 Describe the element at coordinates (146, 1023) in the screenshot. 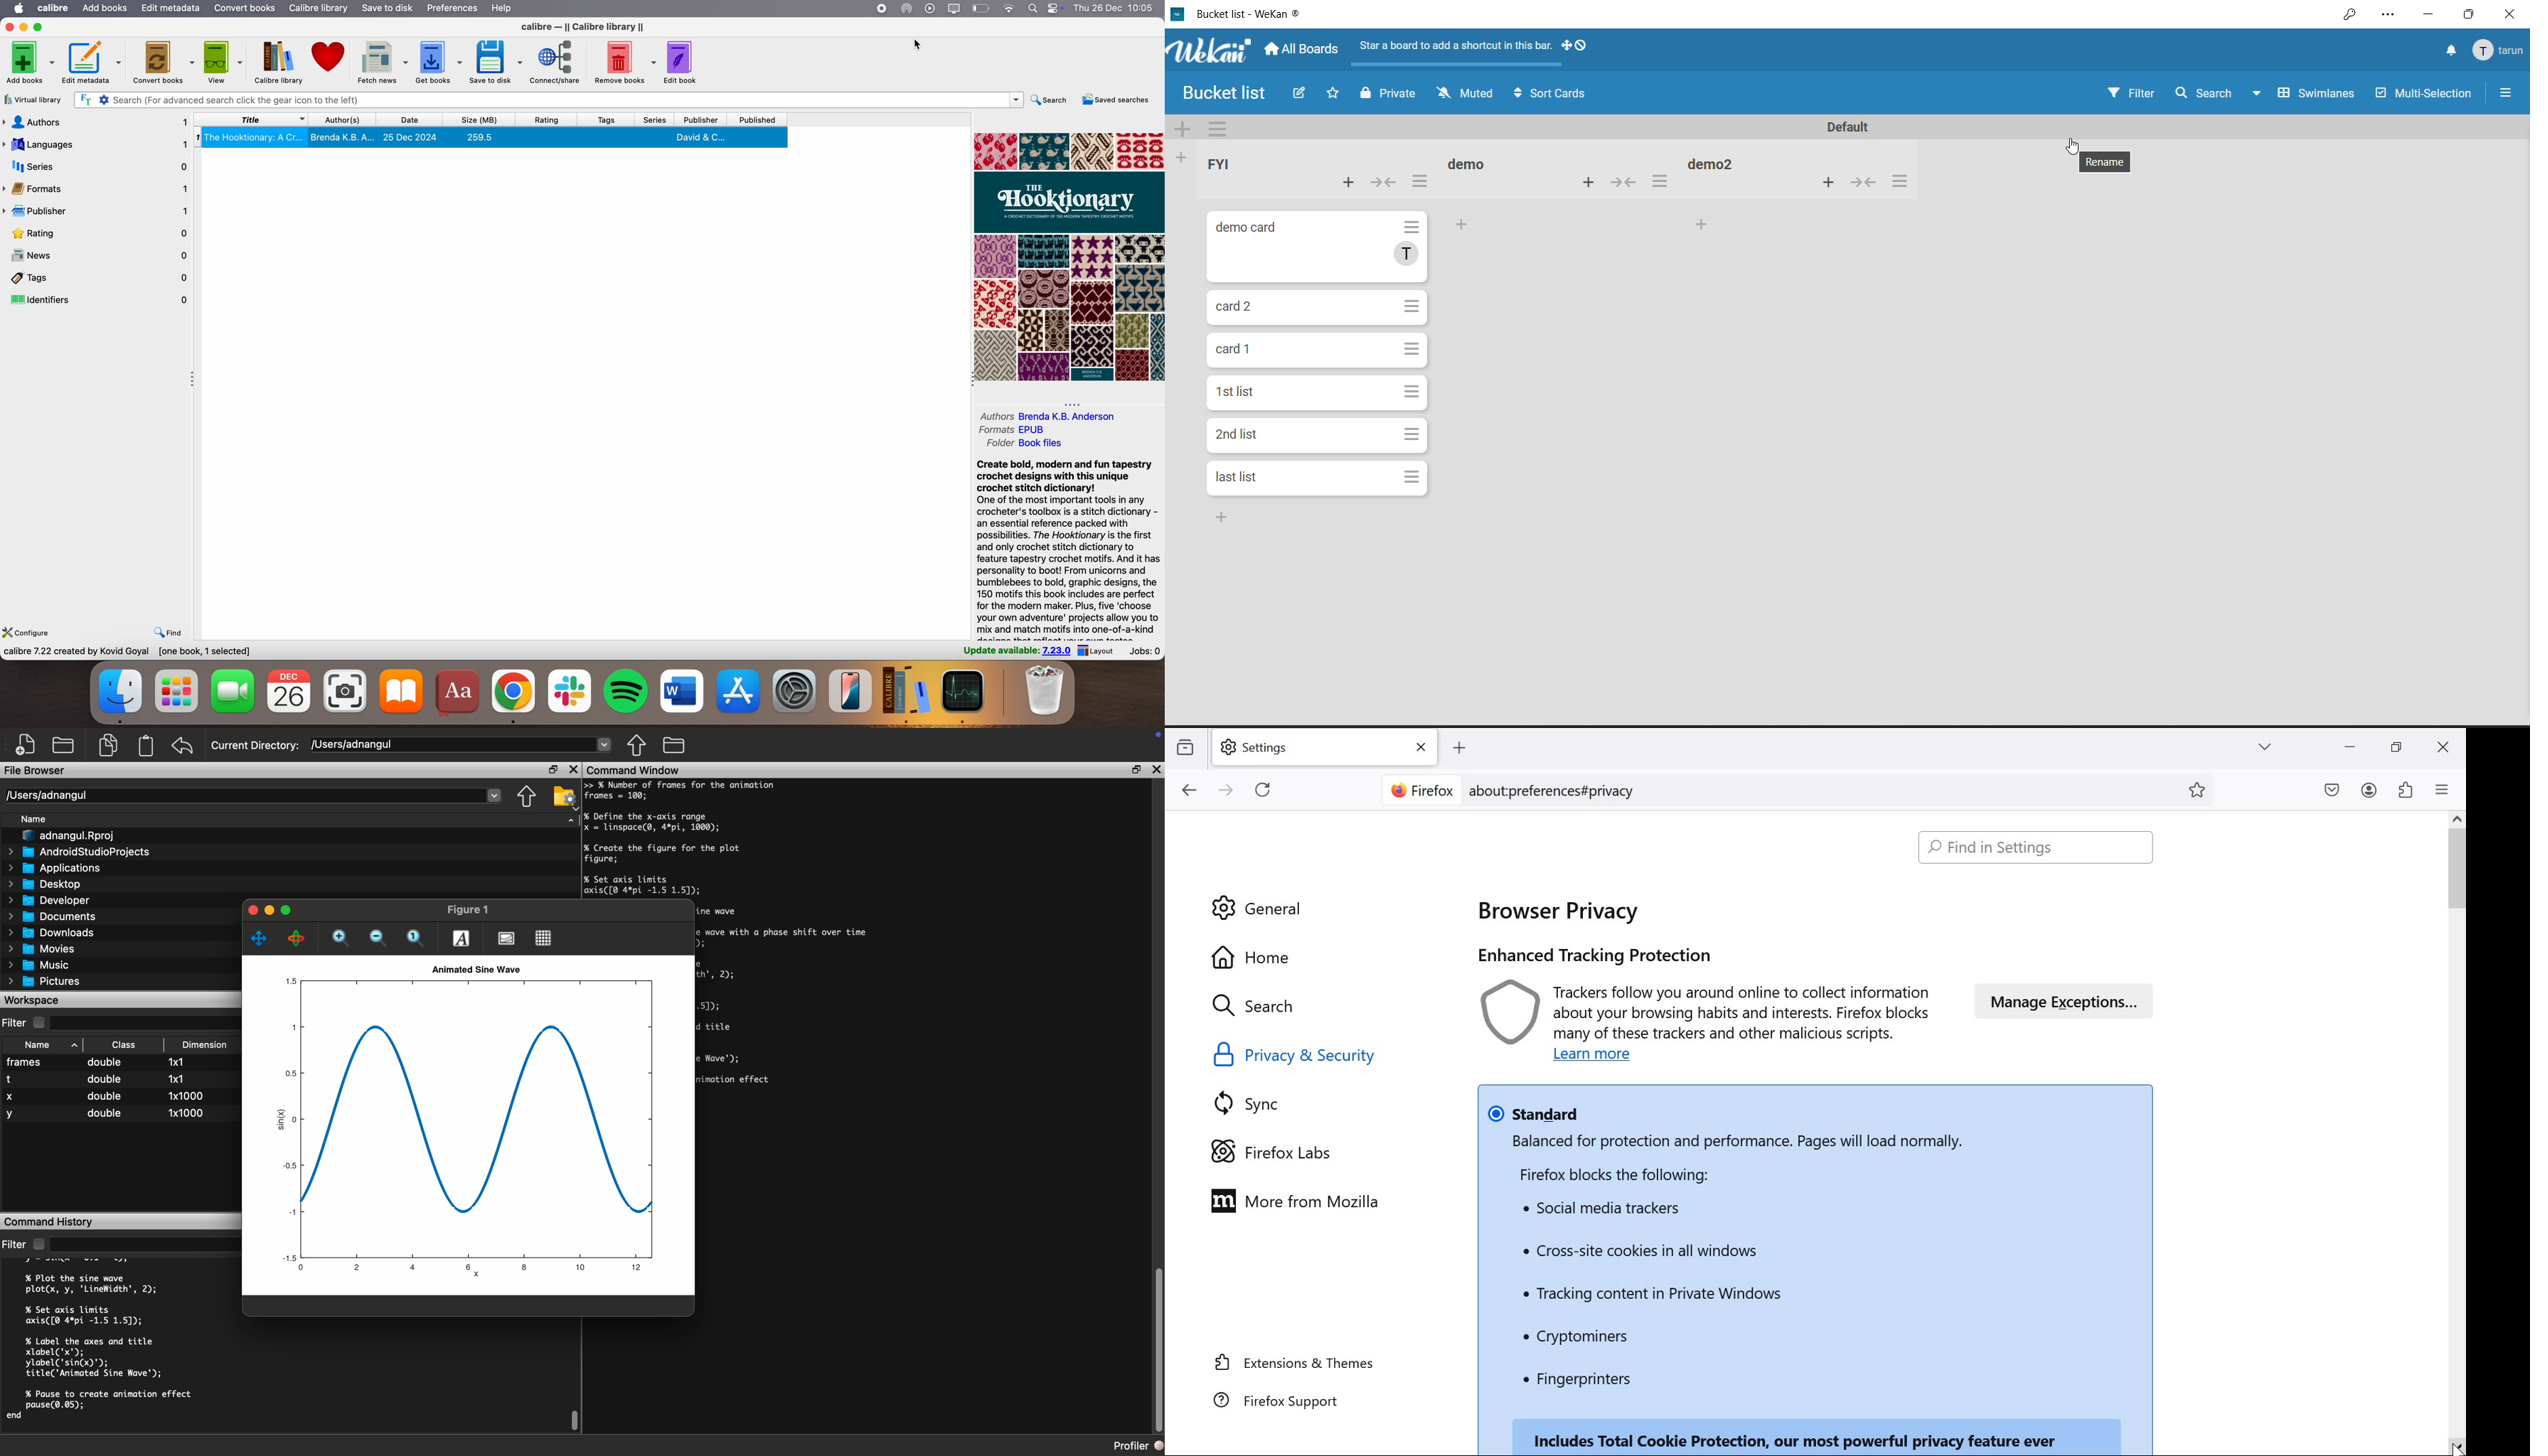

I see `Dropdown` at that location.